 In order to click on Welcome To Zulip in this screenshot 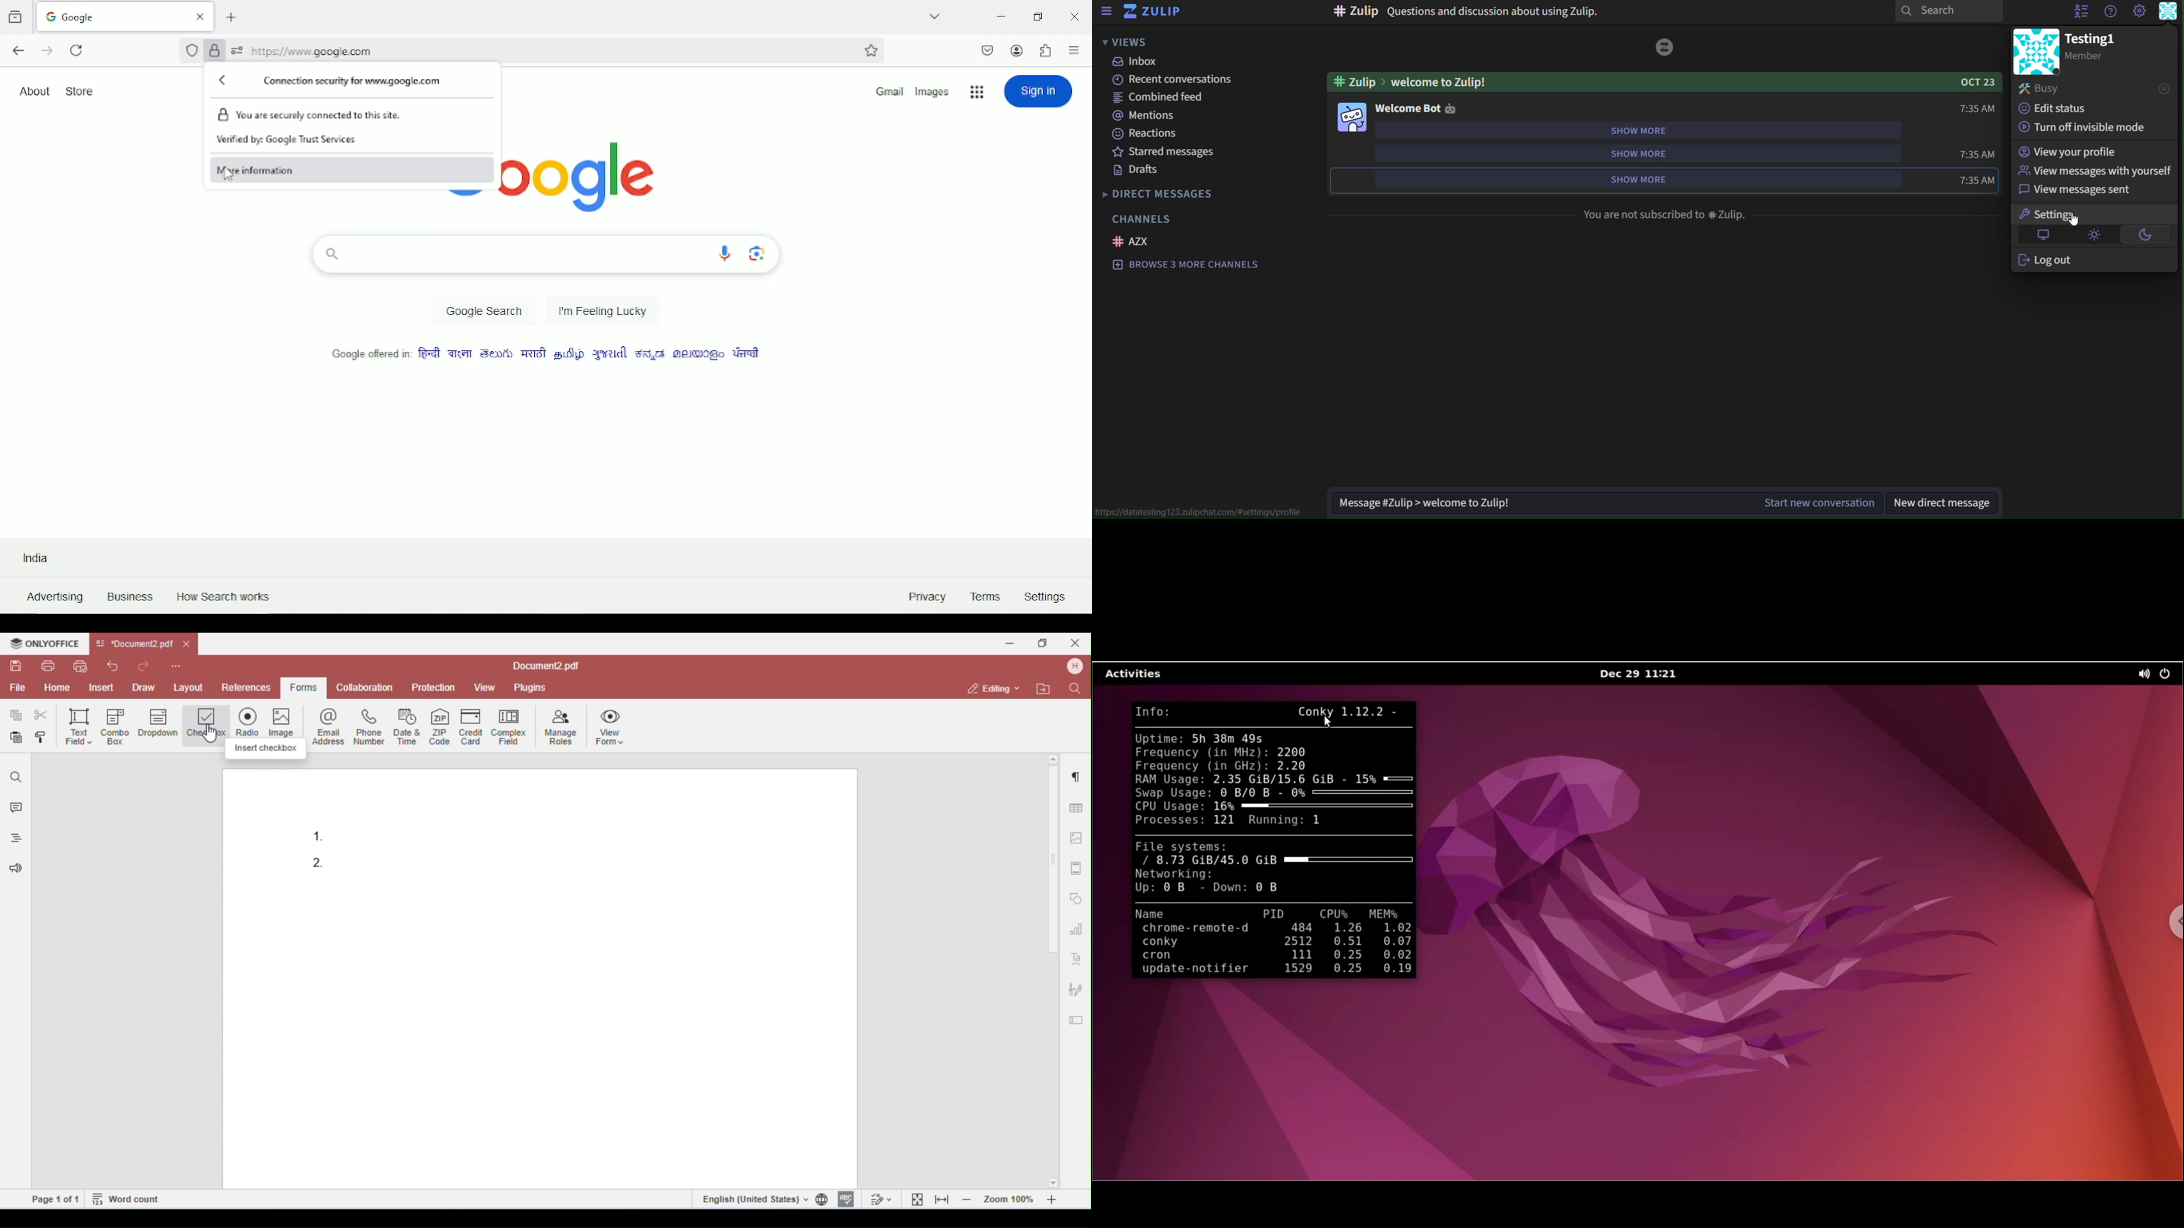, I will do `click(1439, 82)`.